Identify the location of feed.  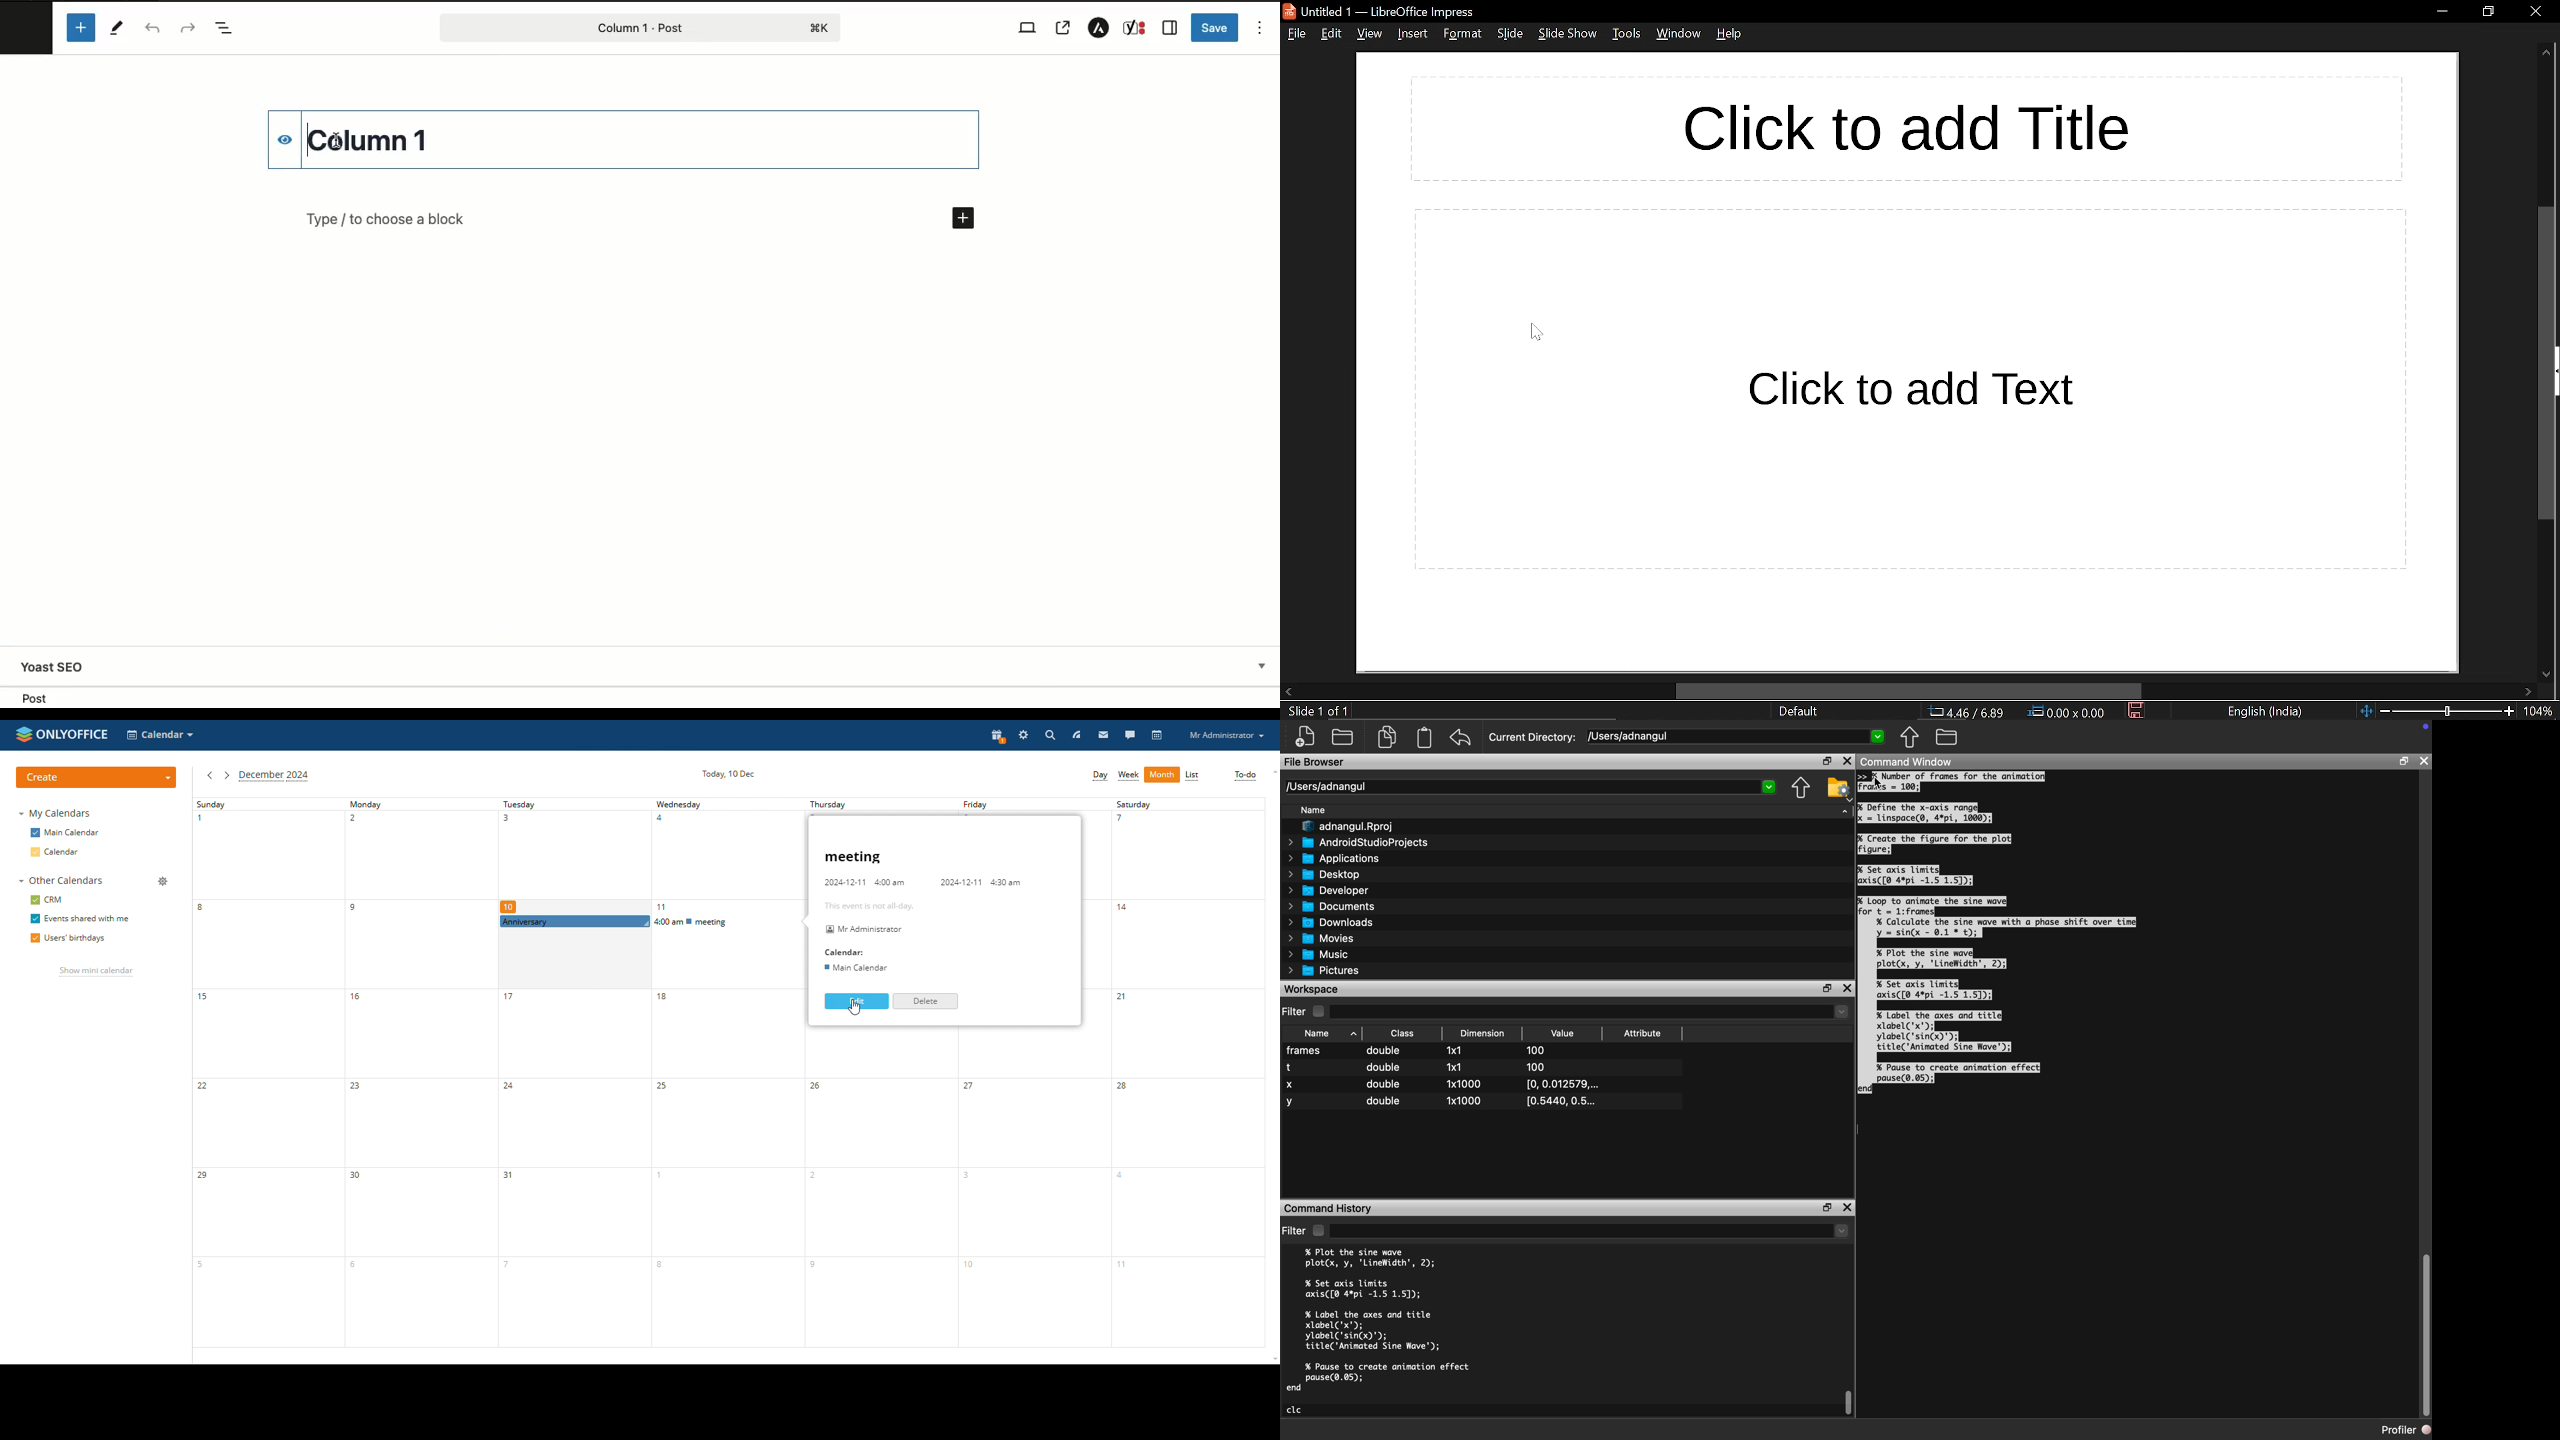
(1078, 734).